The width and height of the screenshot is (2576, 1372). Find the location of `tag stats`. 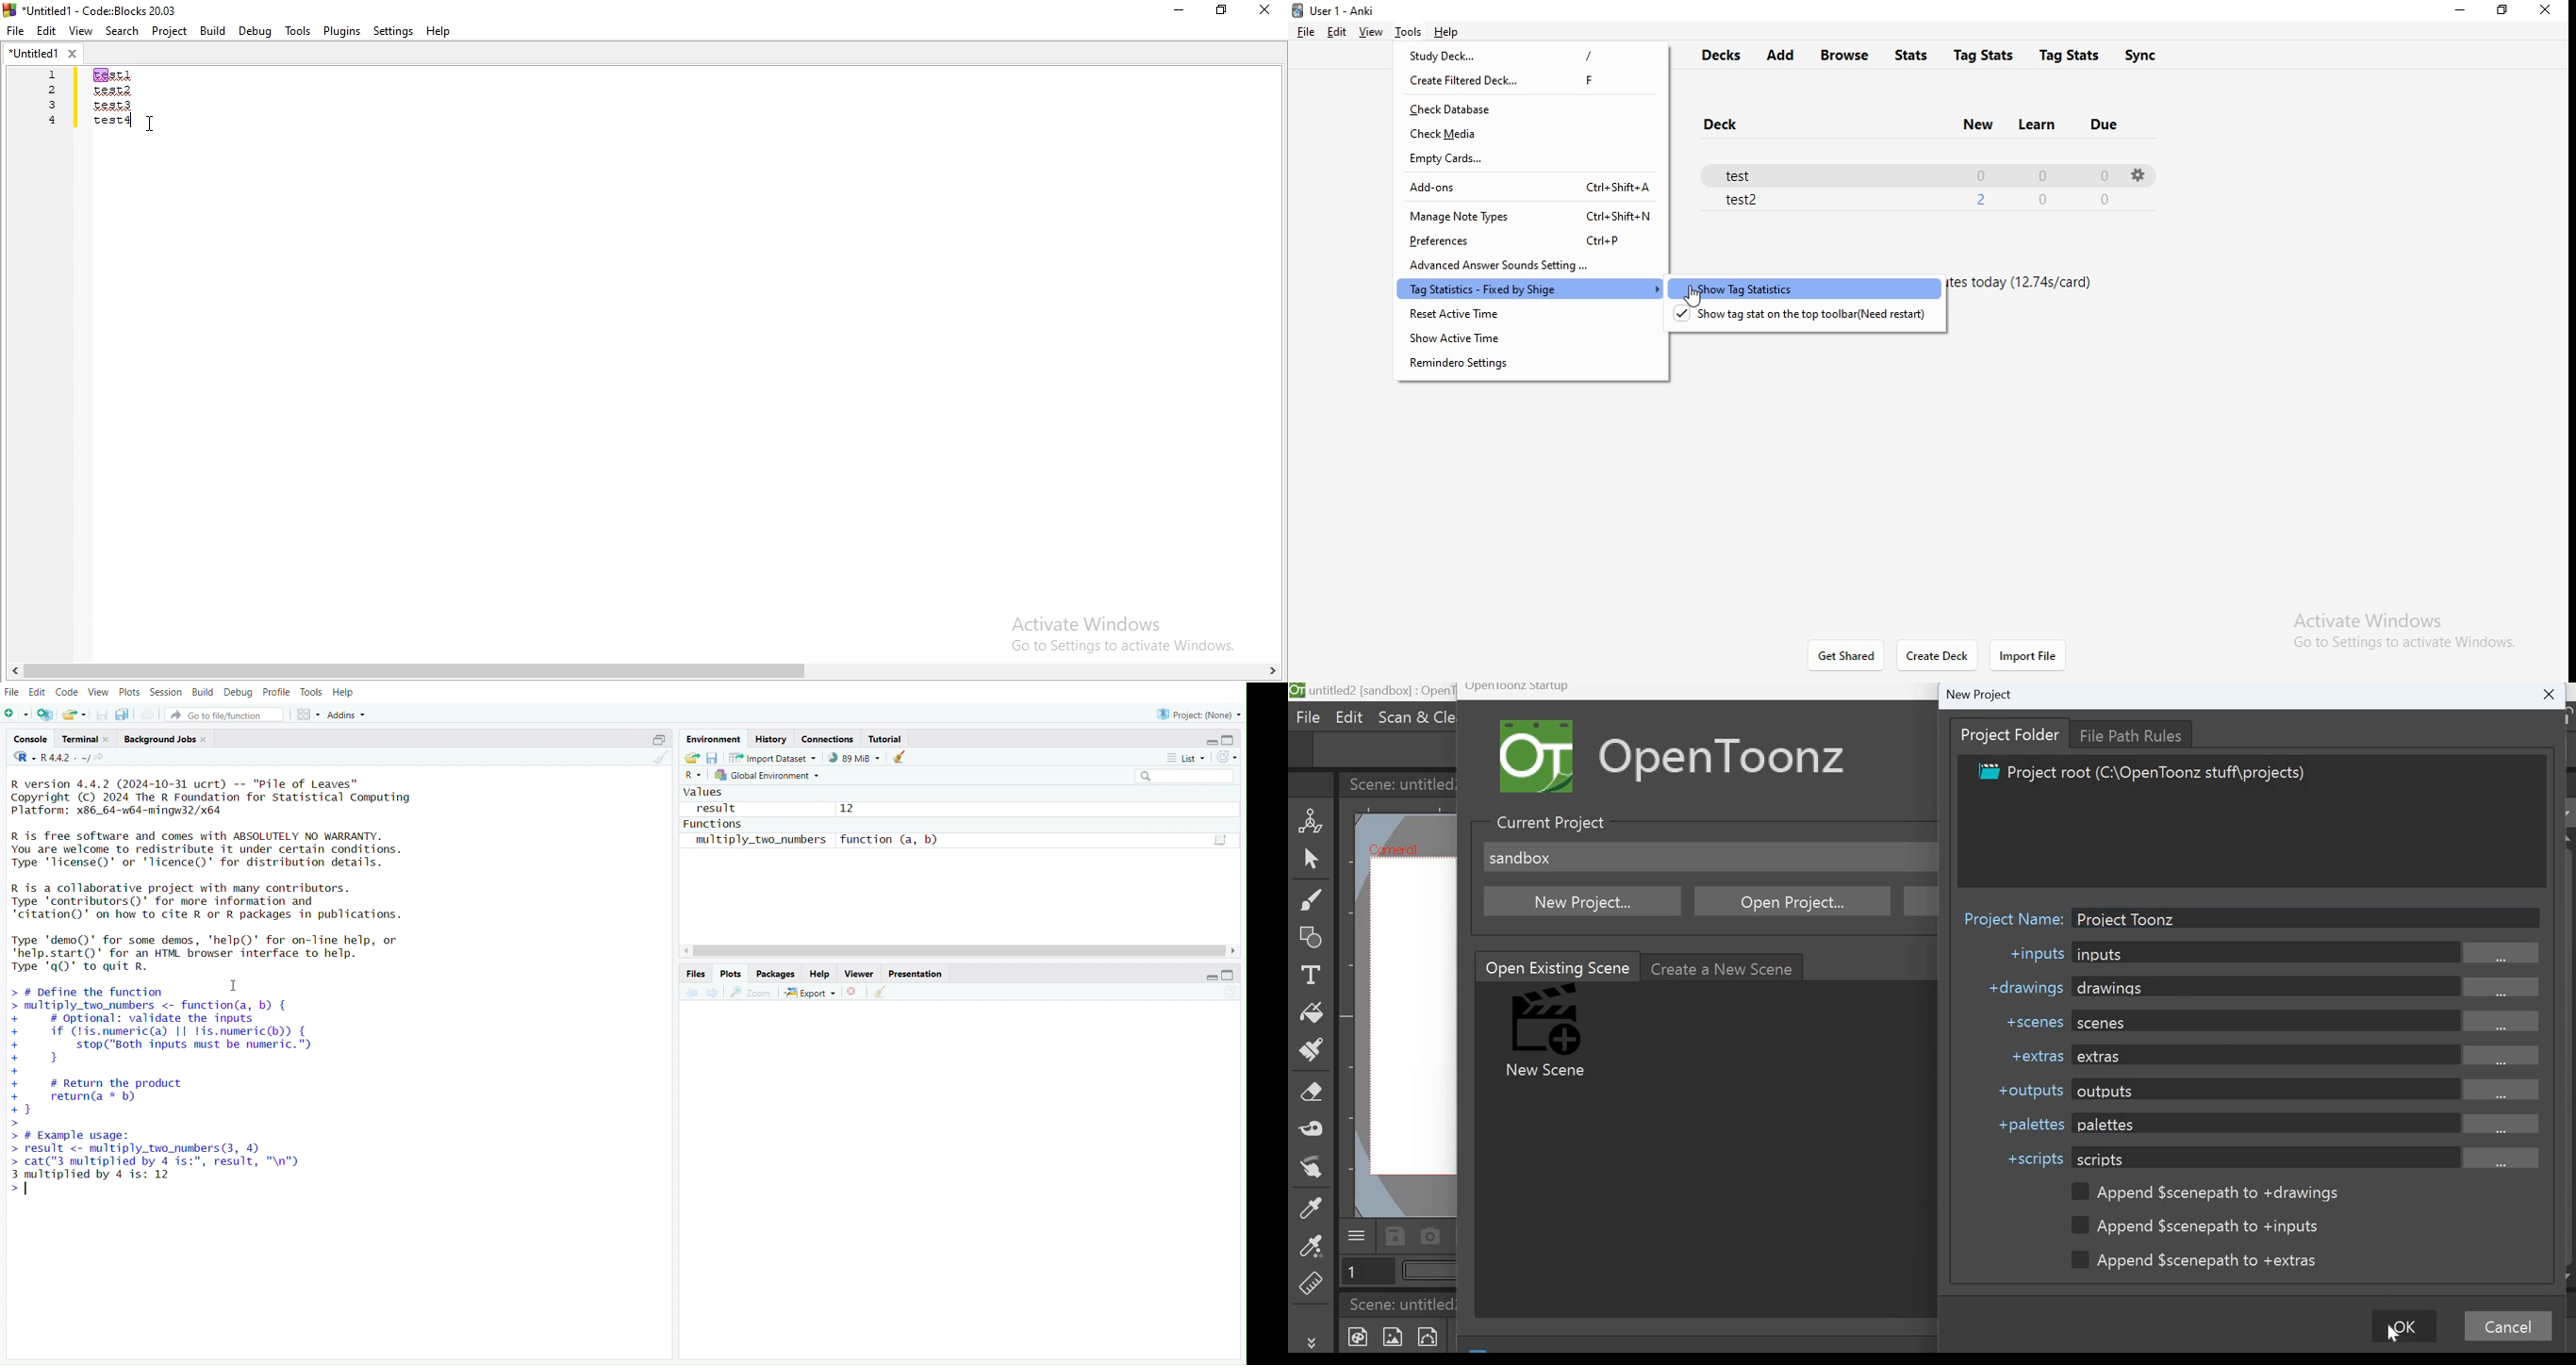

tag stats is located at coordinates (1979, 55).